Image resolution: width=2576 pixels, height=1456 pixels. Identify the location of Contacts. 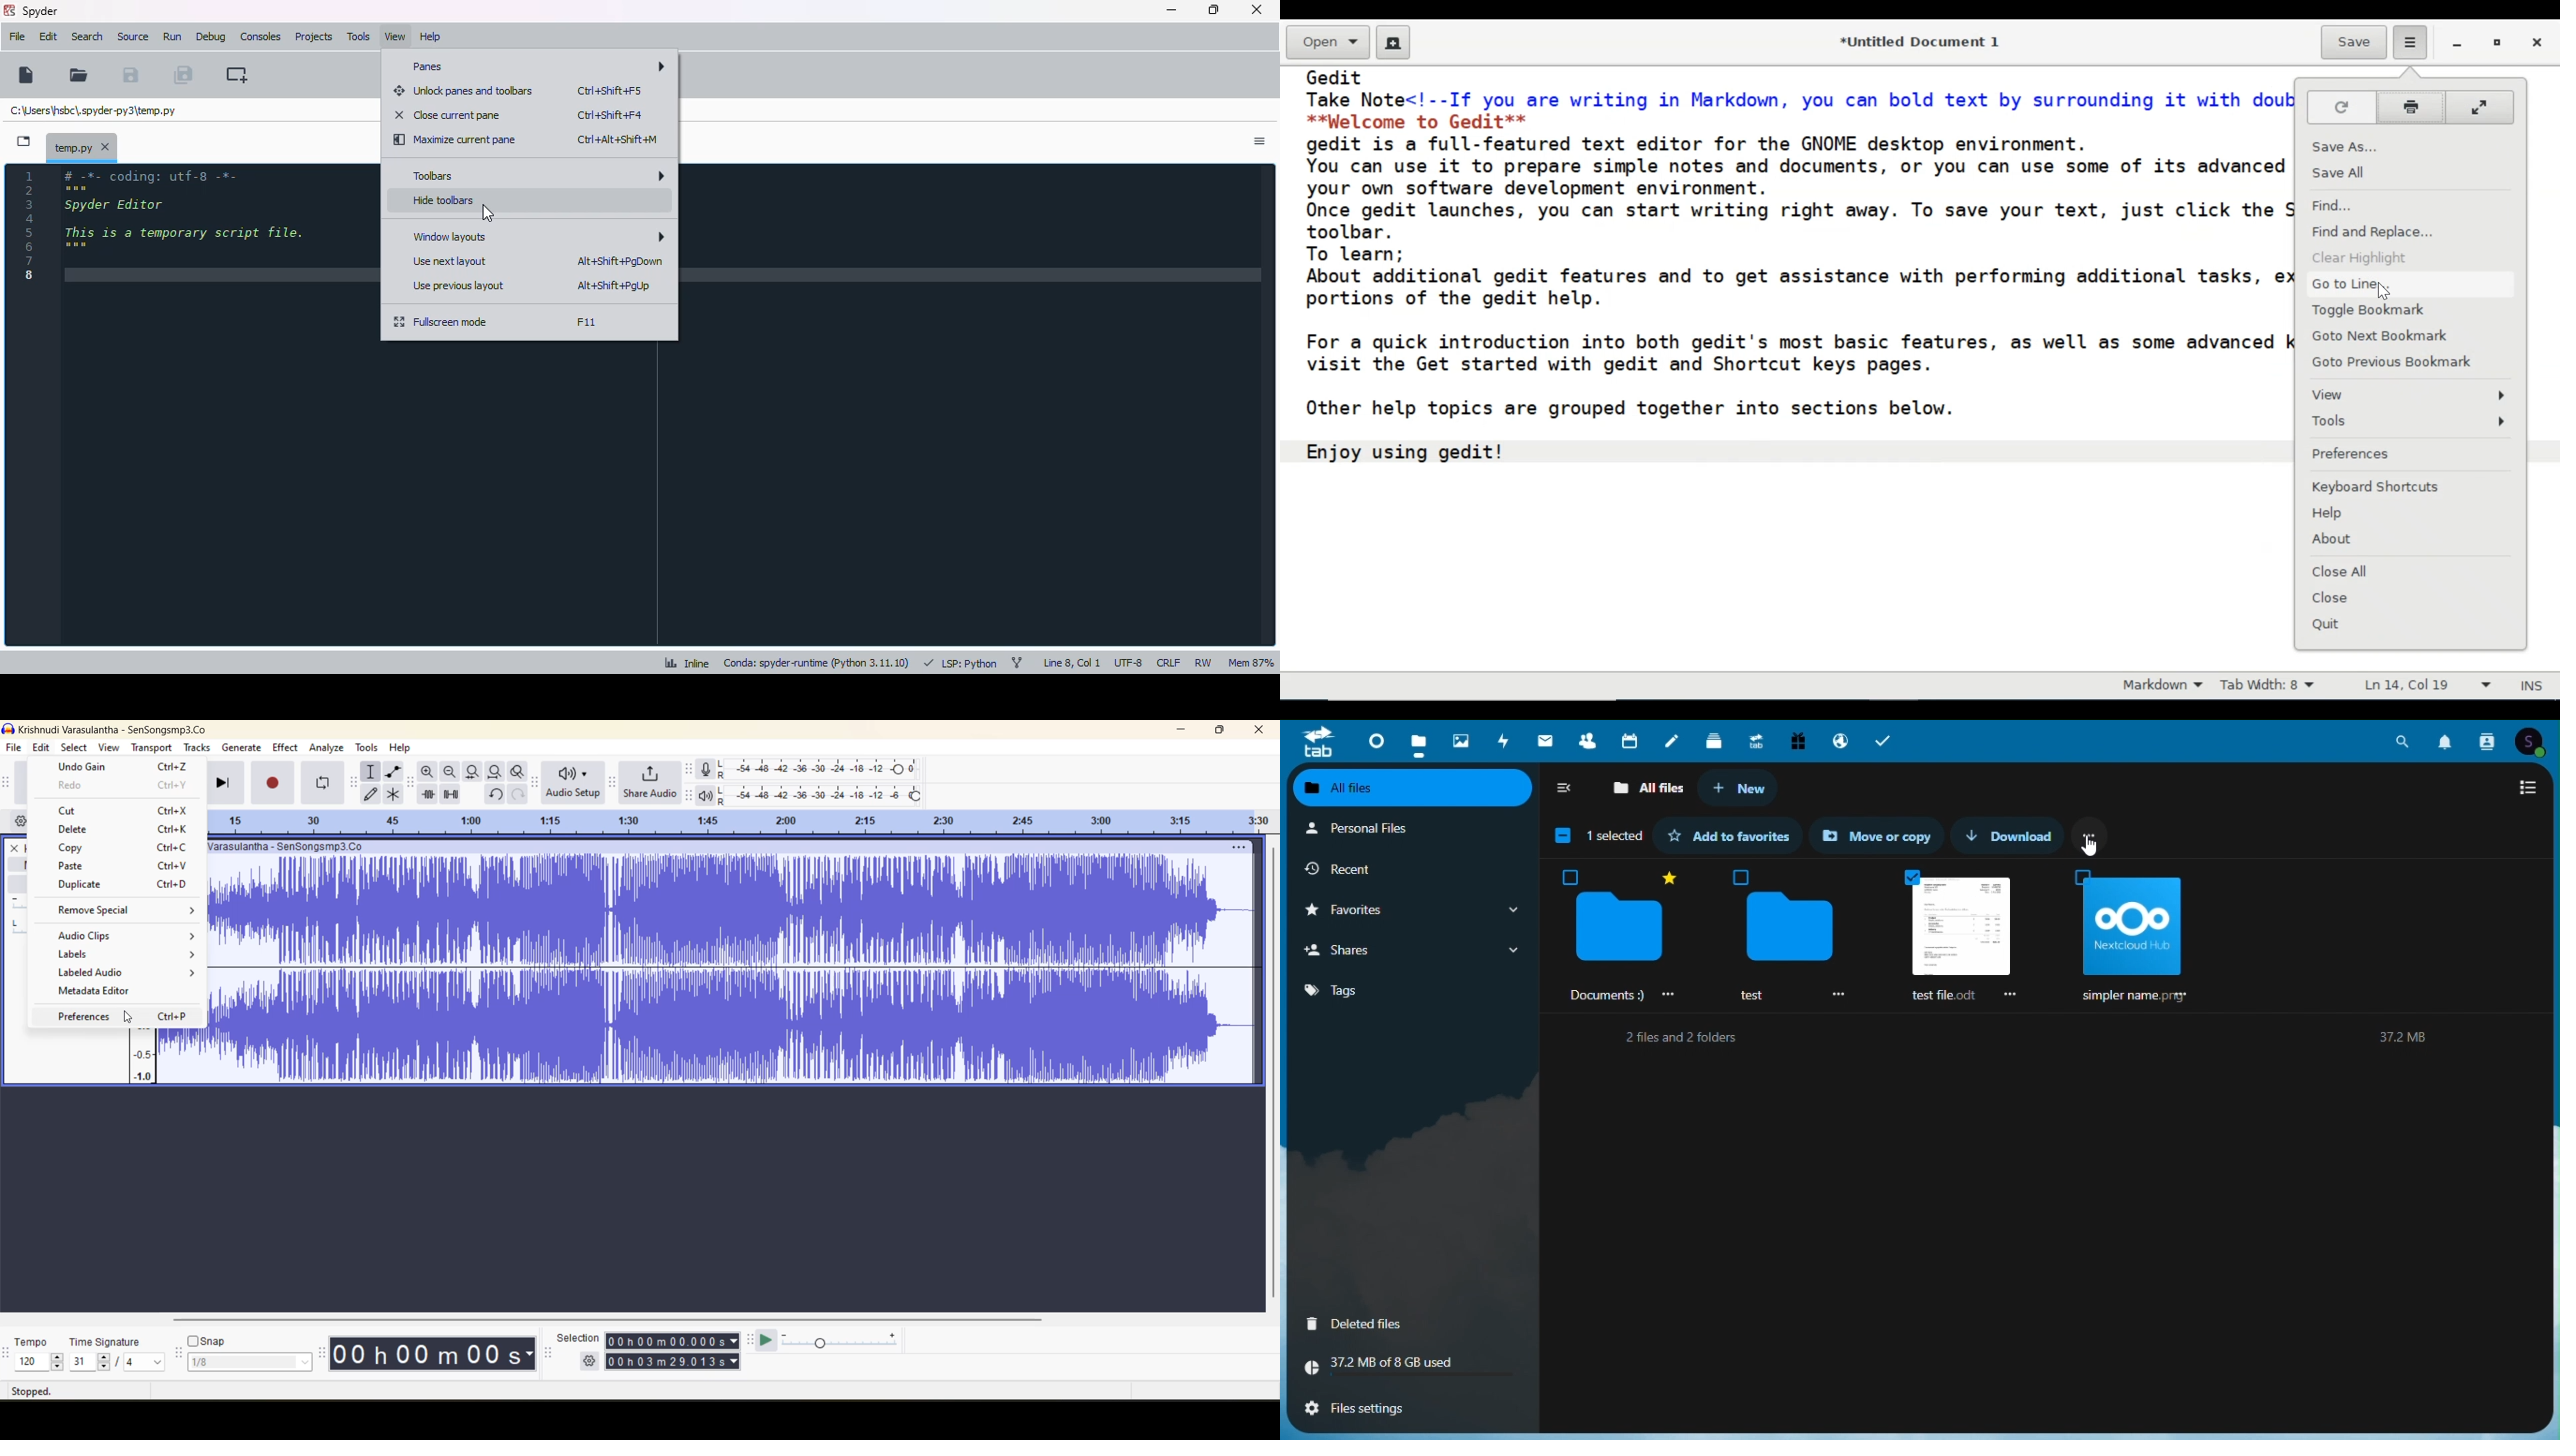
(1585, 739).